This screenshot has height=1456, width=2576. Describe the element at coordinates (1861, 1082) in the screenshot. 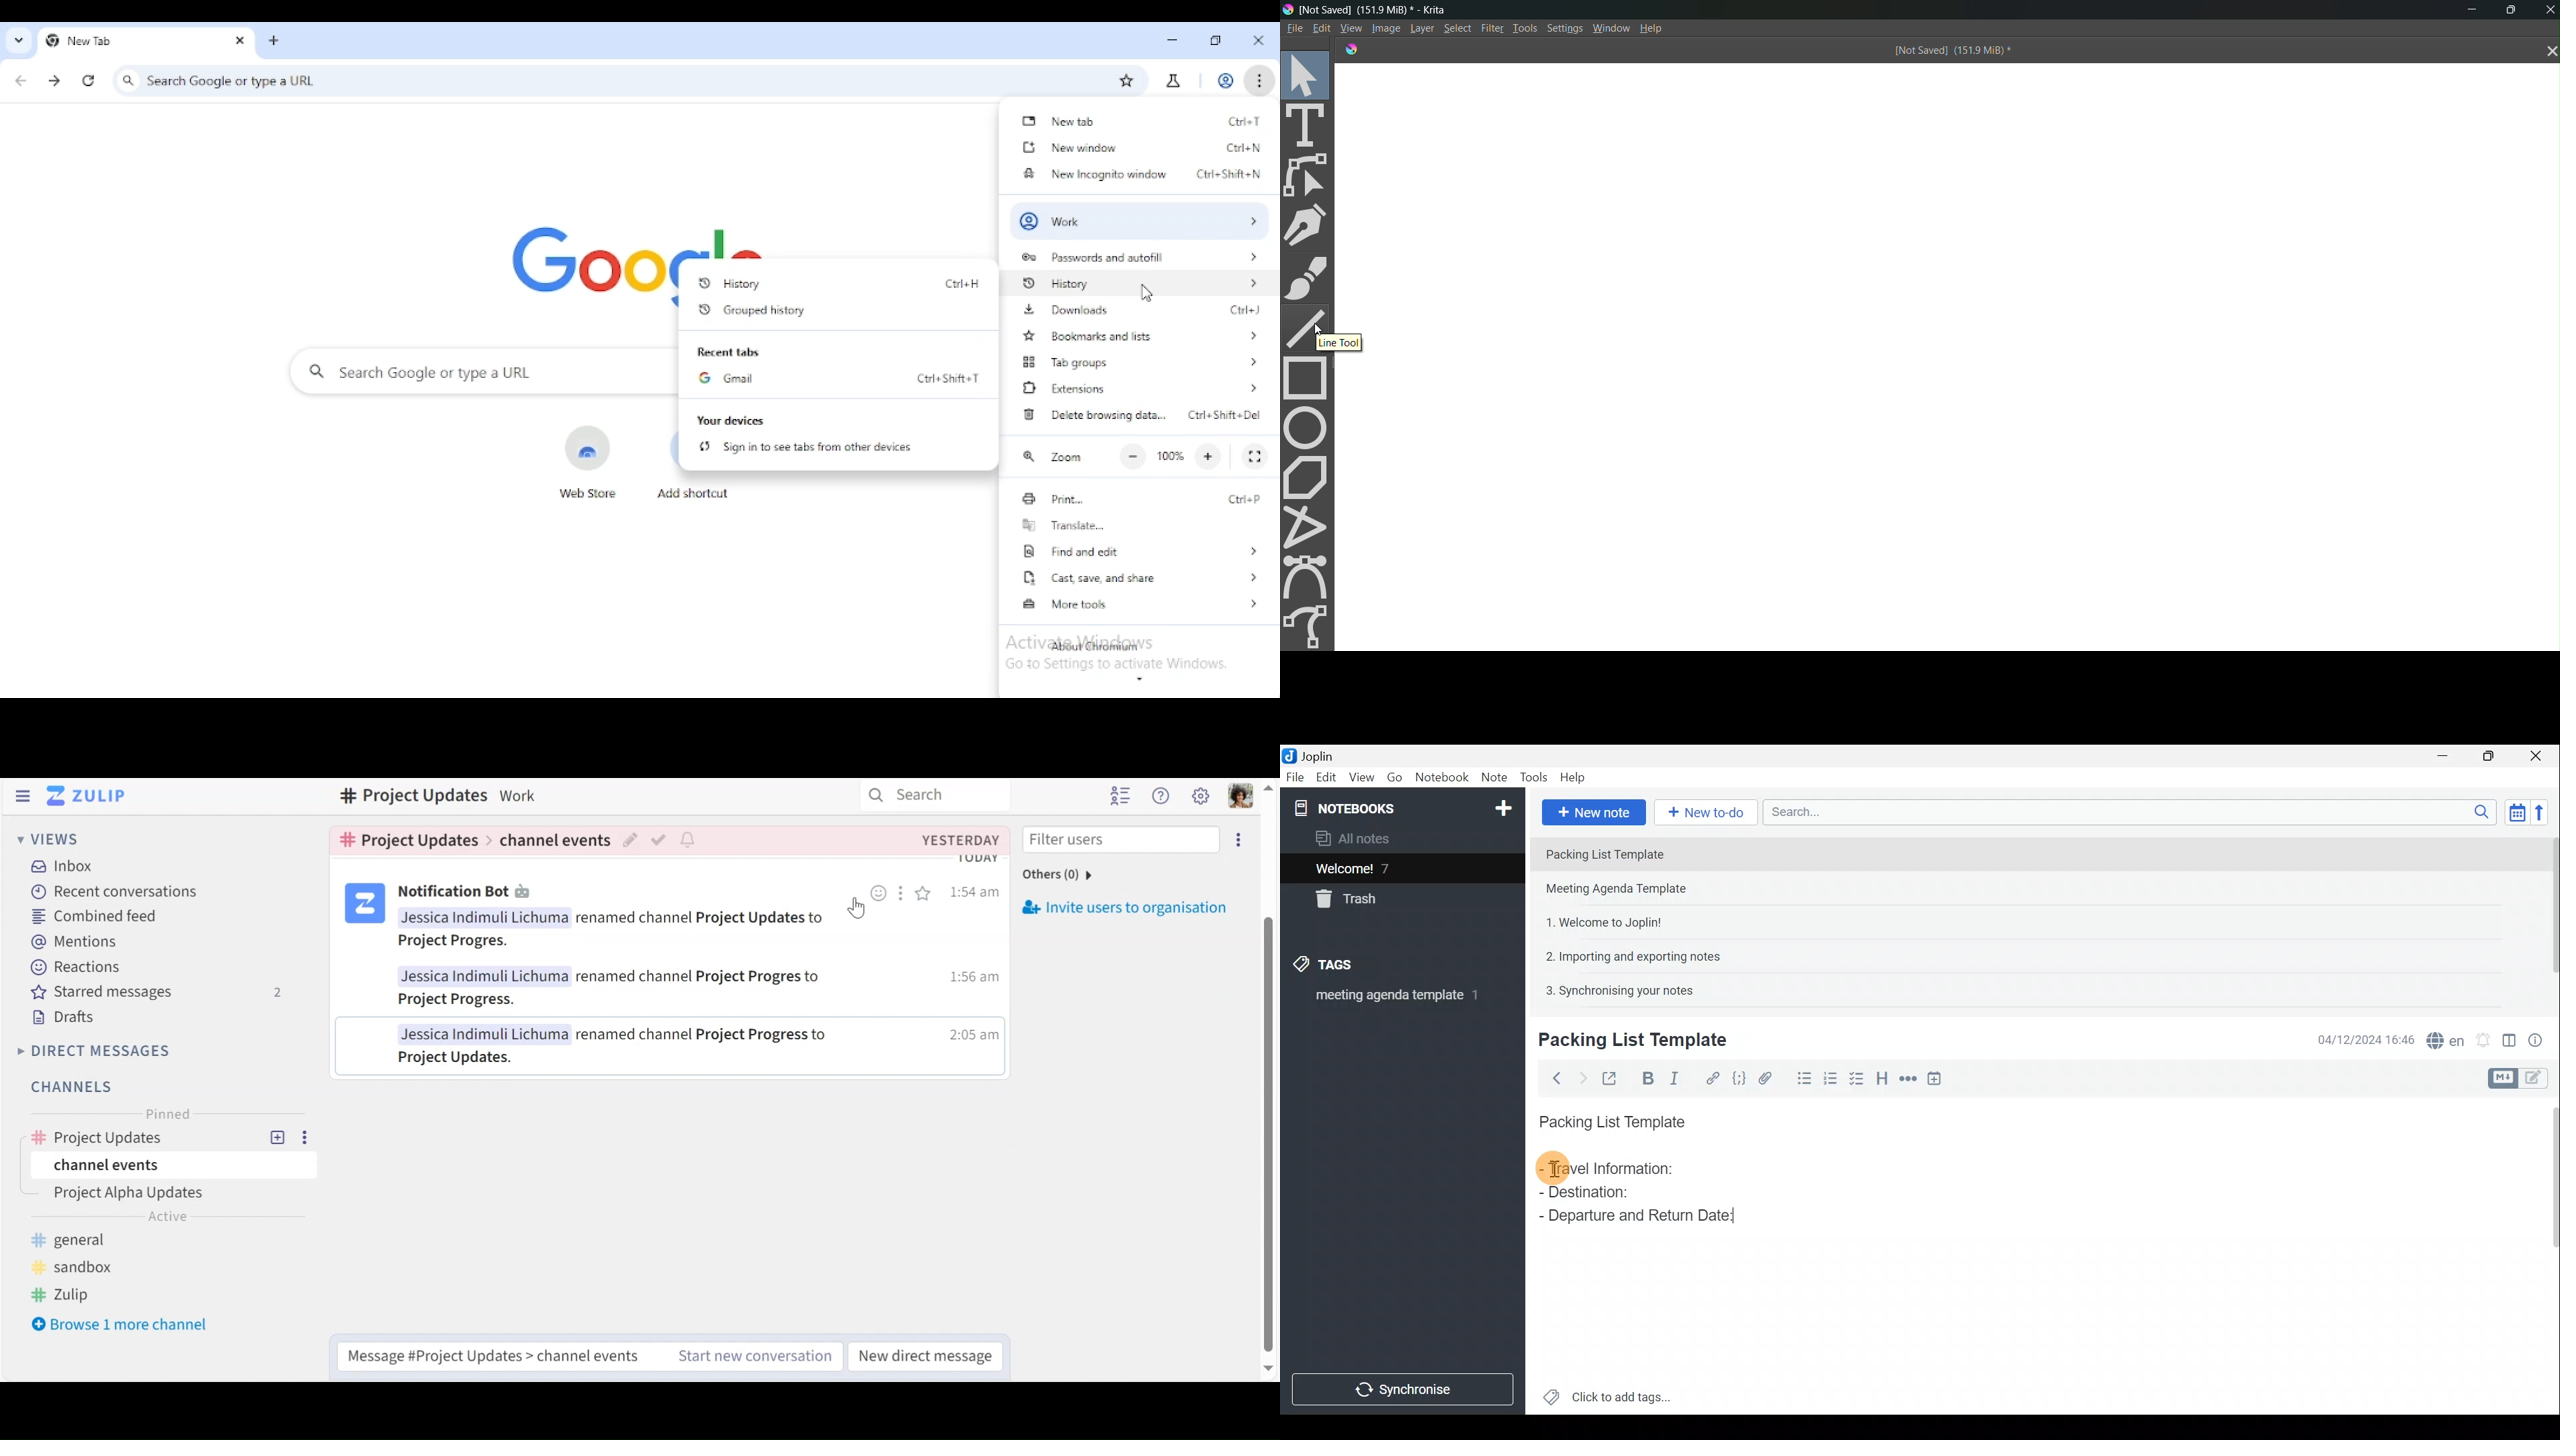

I see `Checkbox` at that location.